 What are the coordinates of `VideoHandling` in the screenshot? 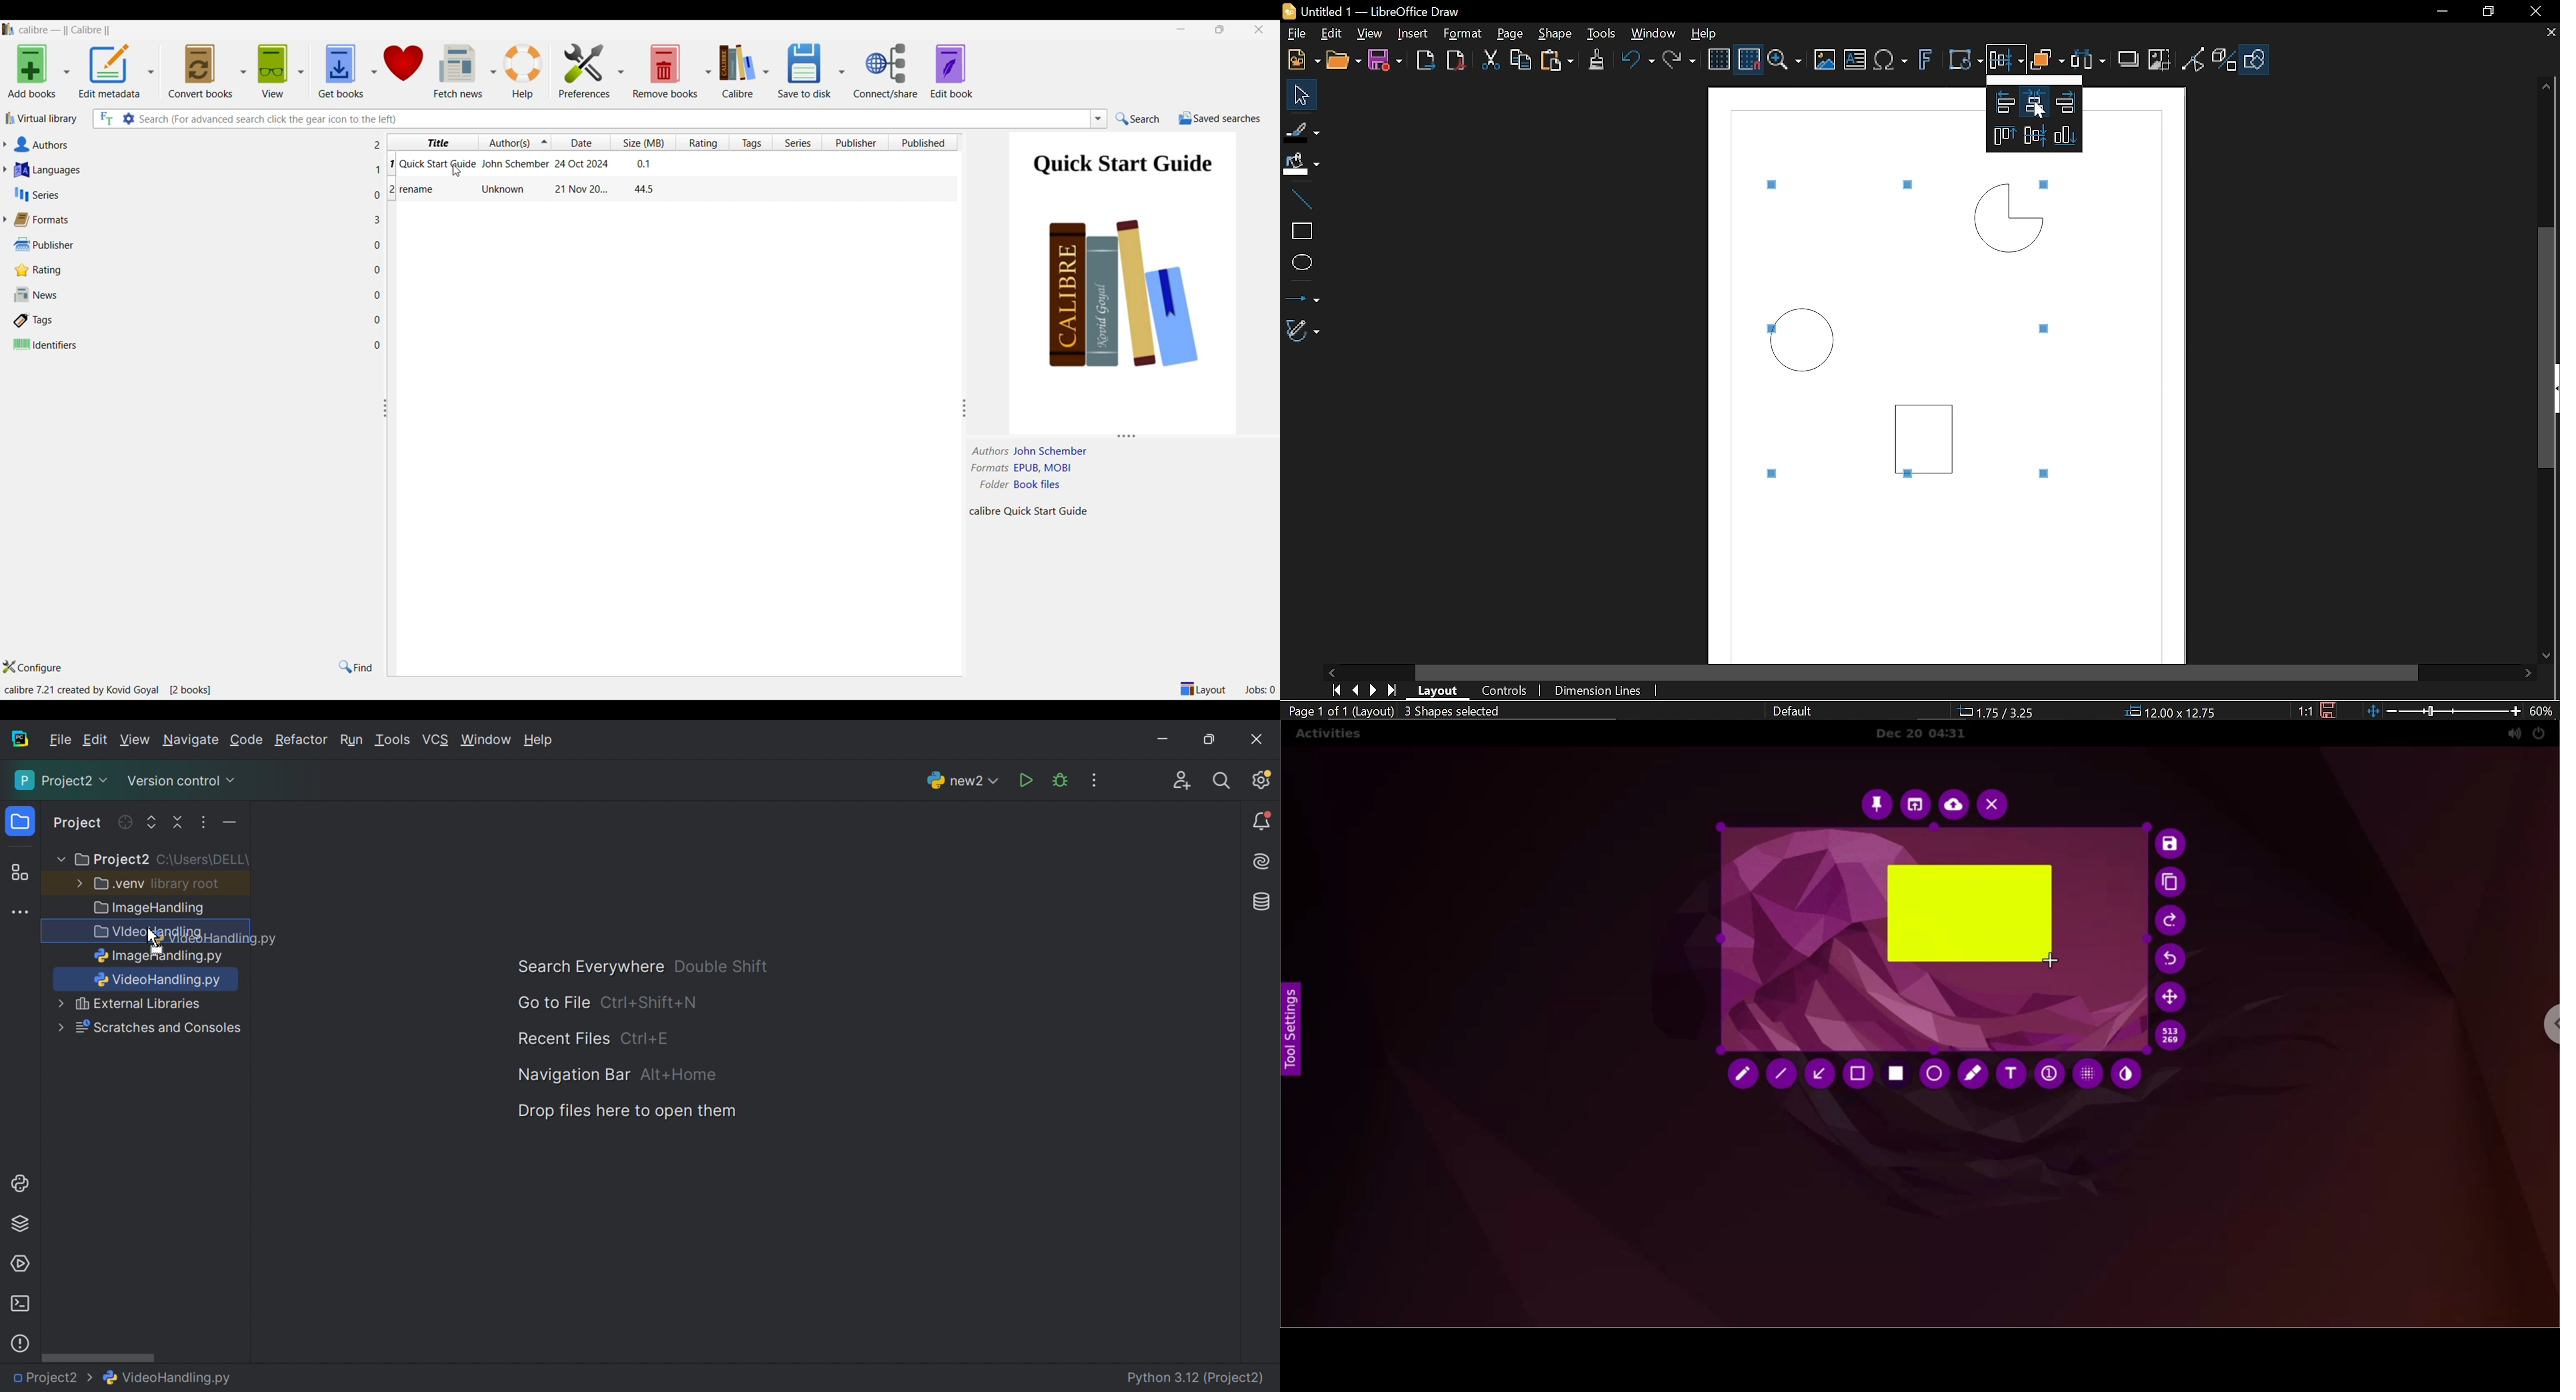 It's located at (146, 933).